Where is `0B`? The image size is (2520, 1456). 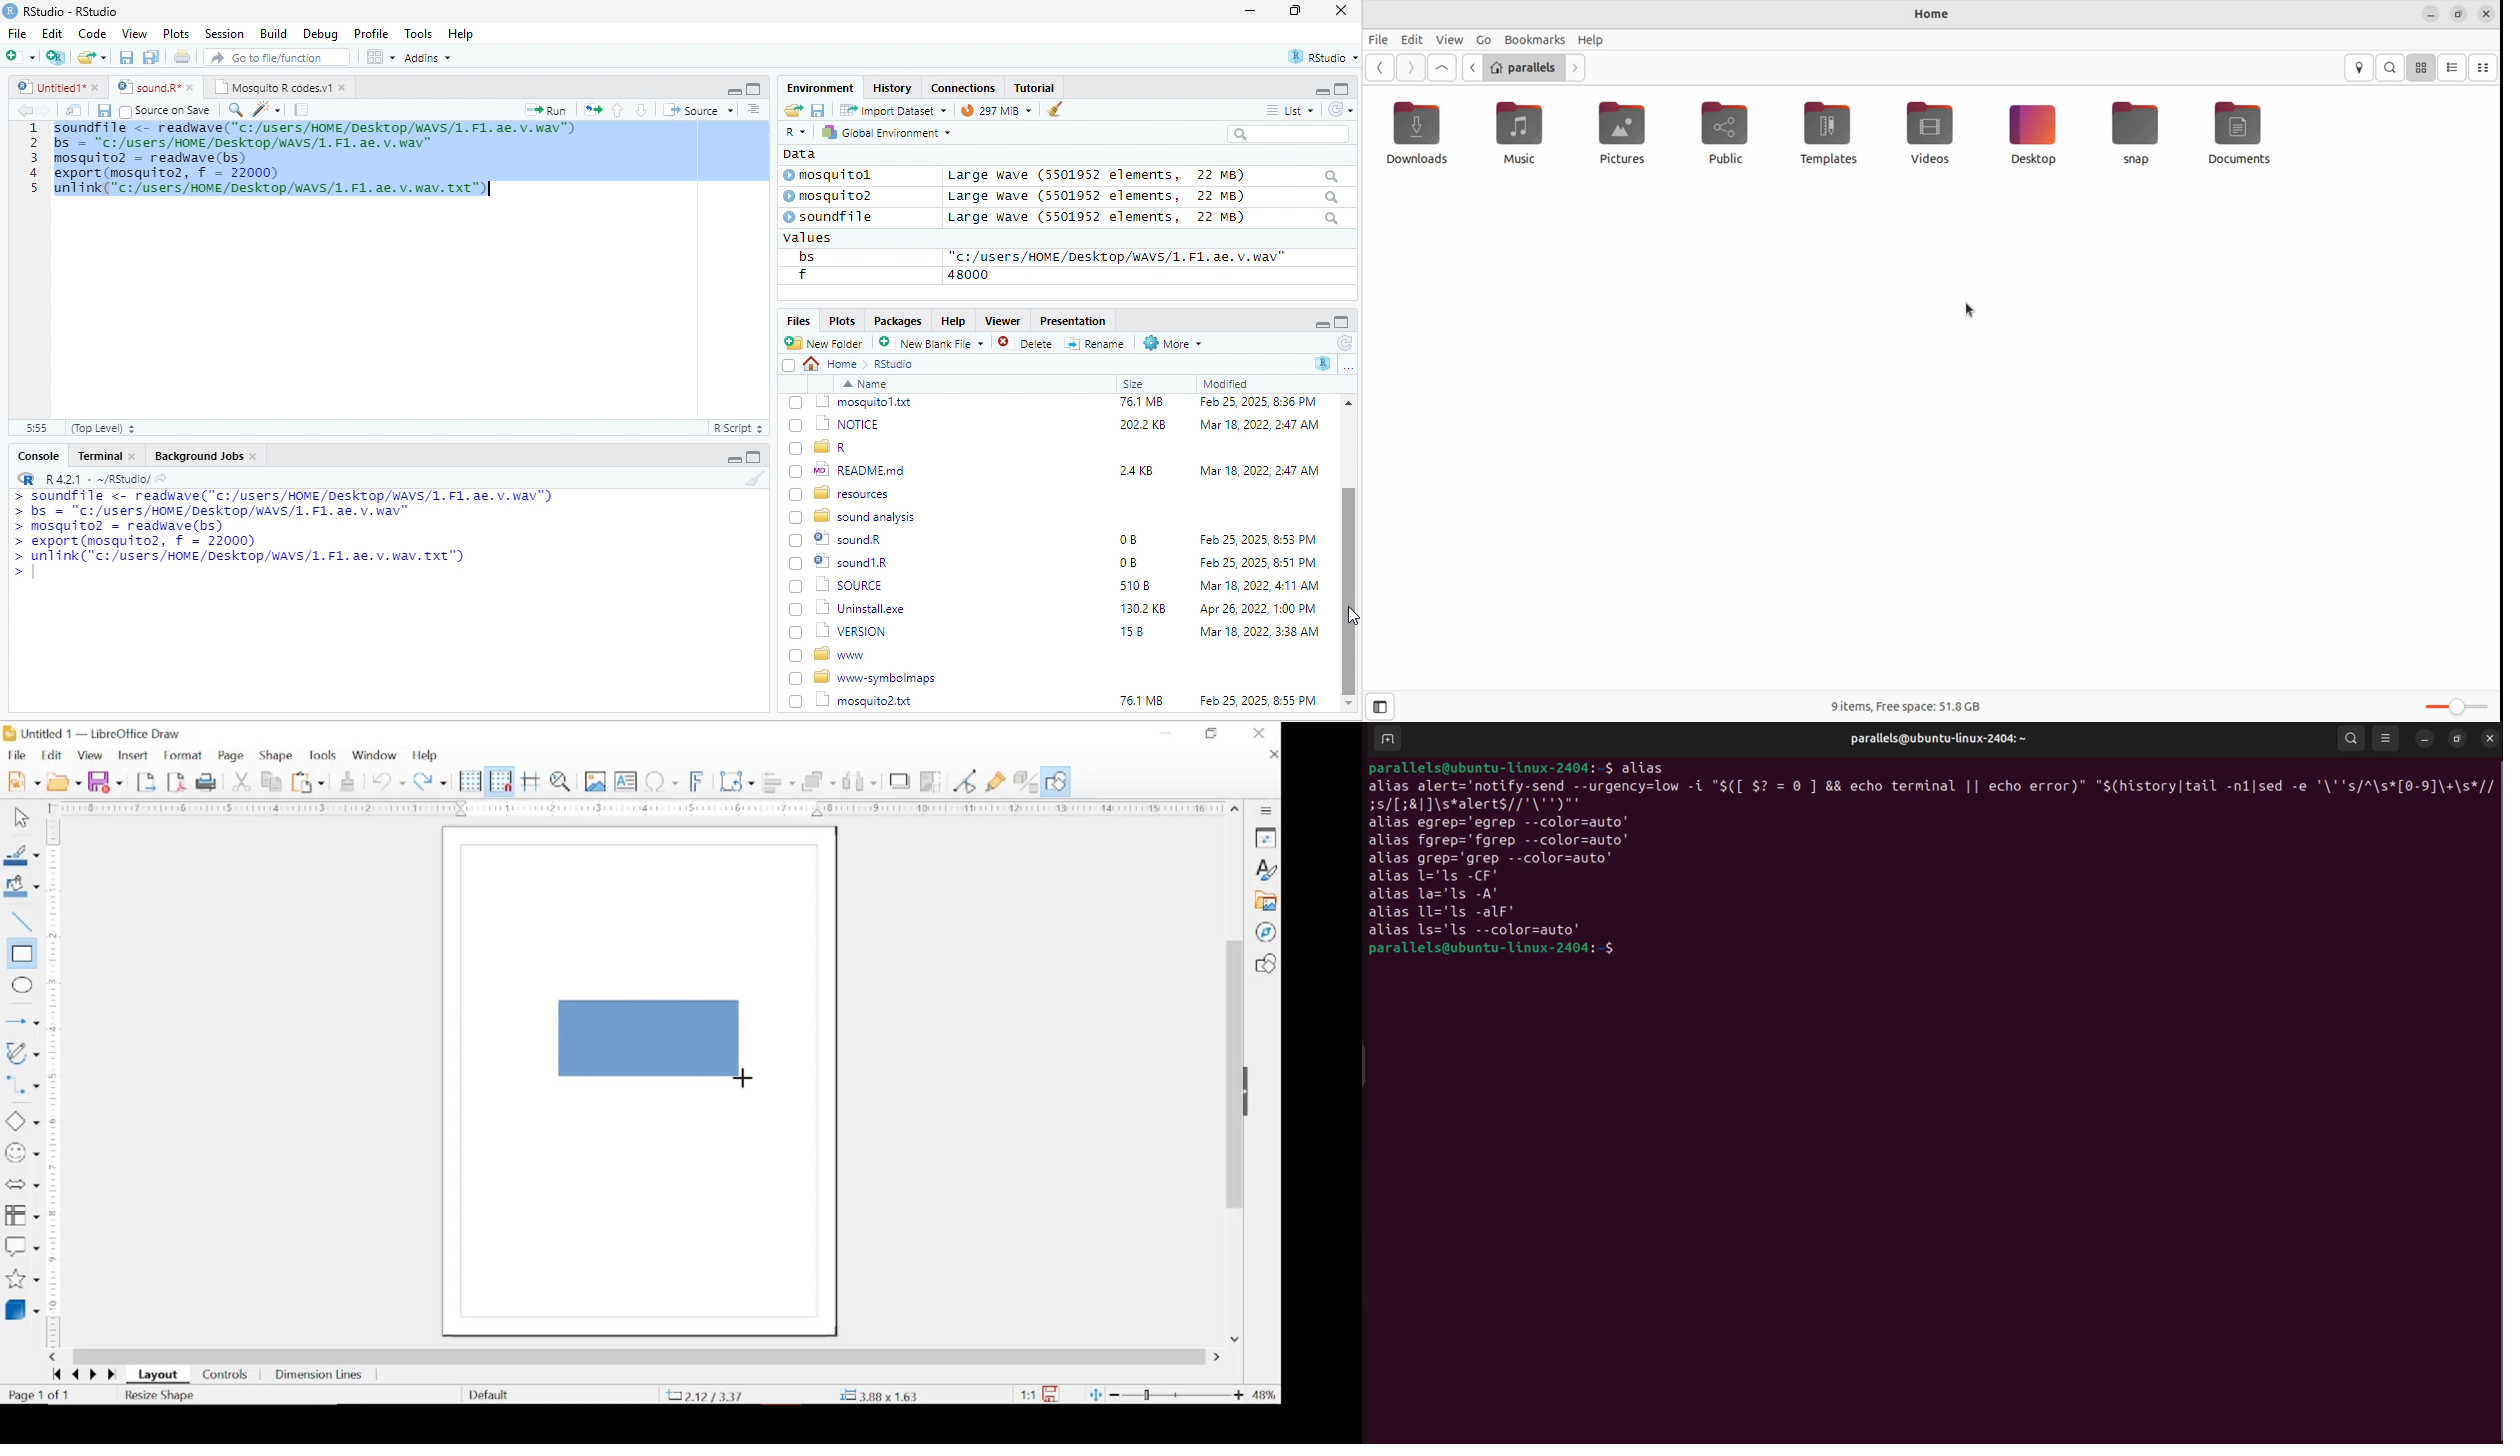 0B is located at coordinates (1121, 426).